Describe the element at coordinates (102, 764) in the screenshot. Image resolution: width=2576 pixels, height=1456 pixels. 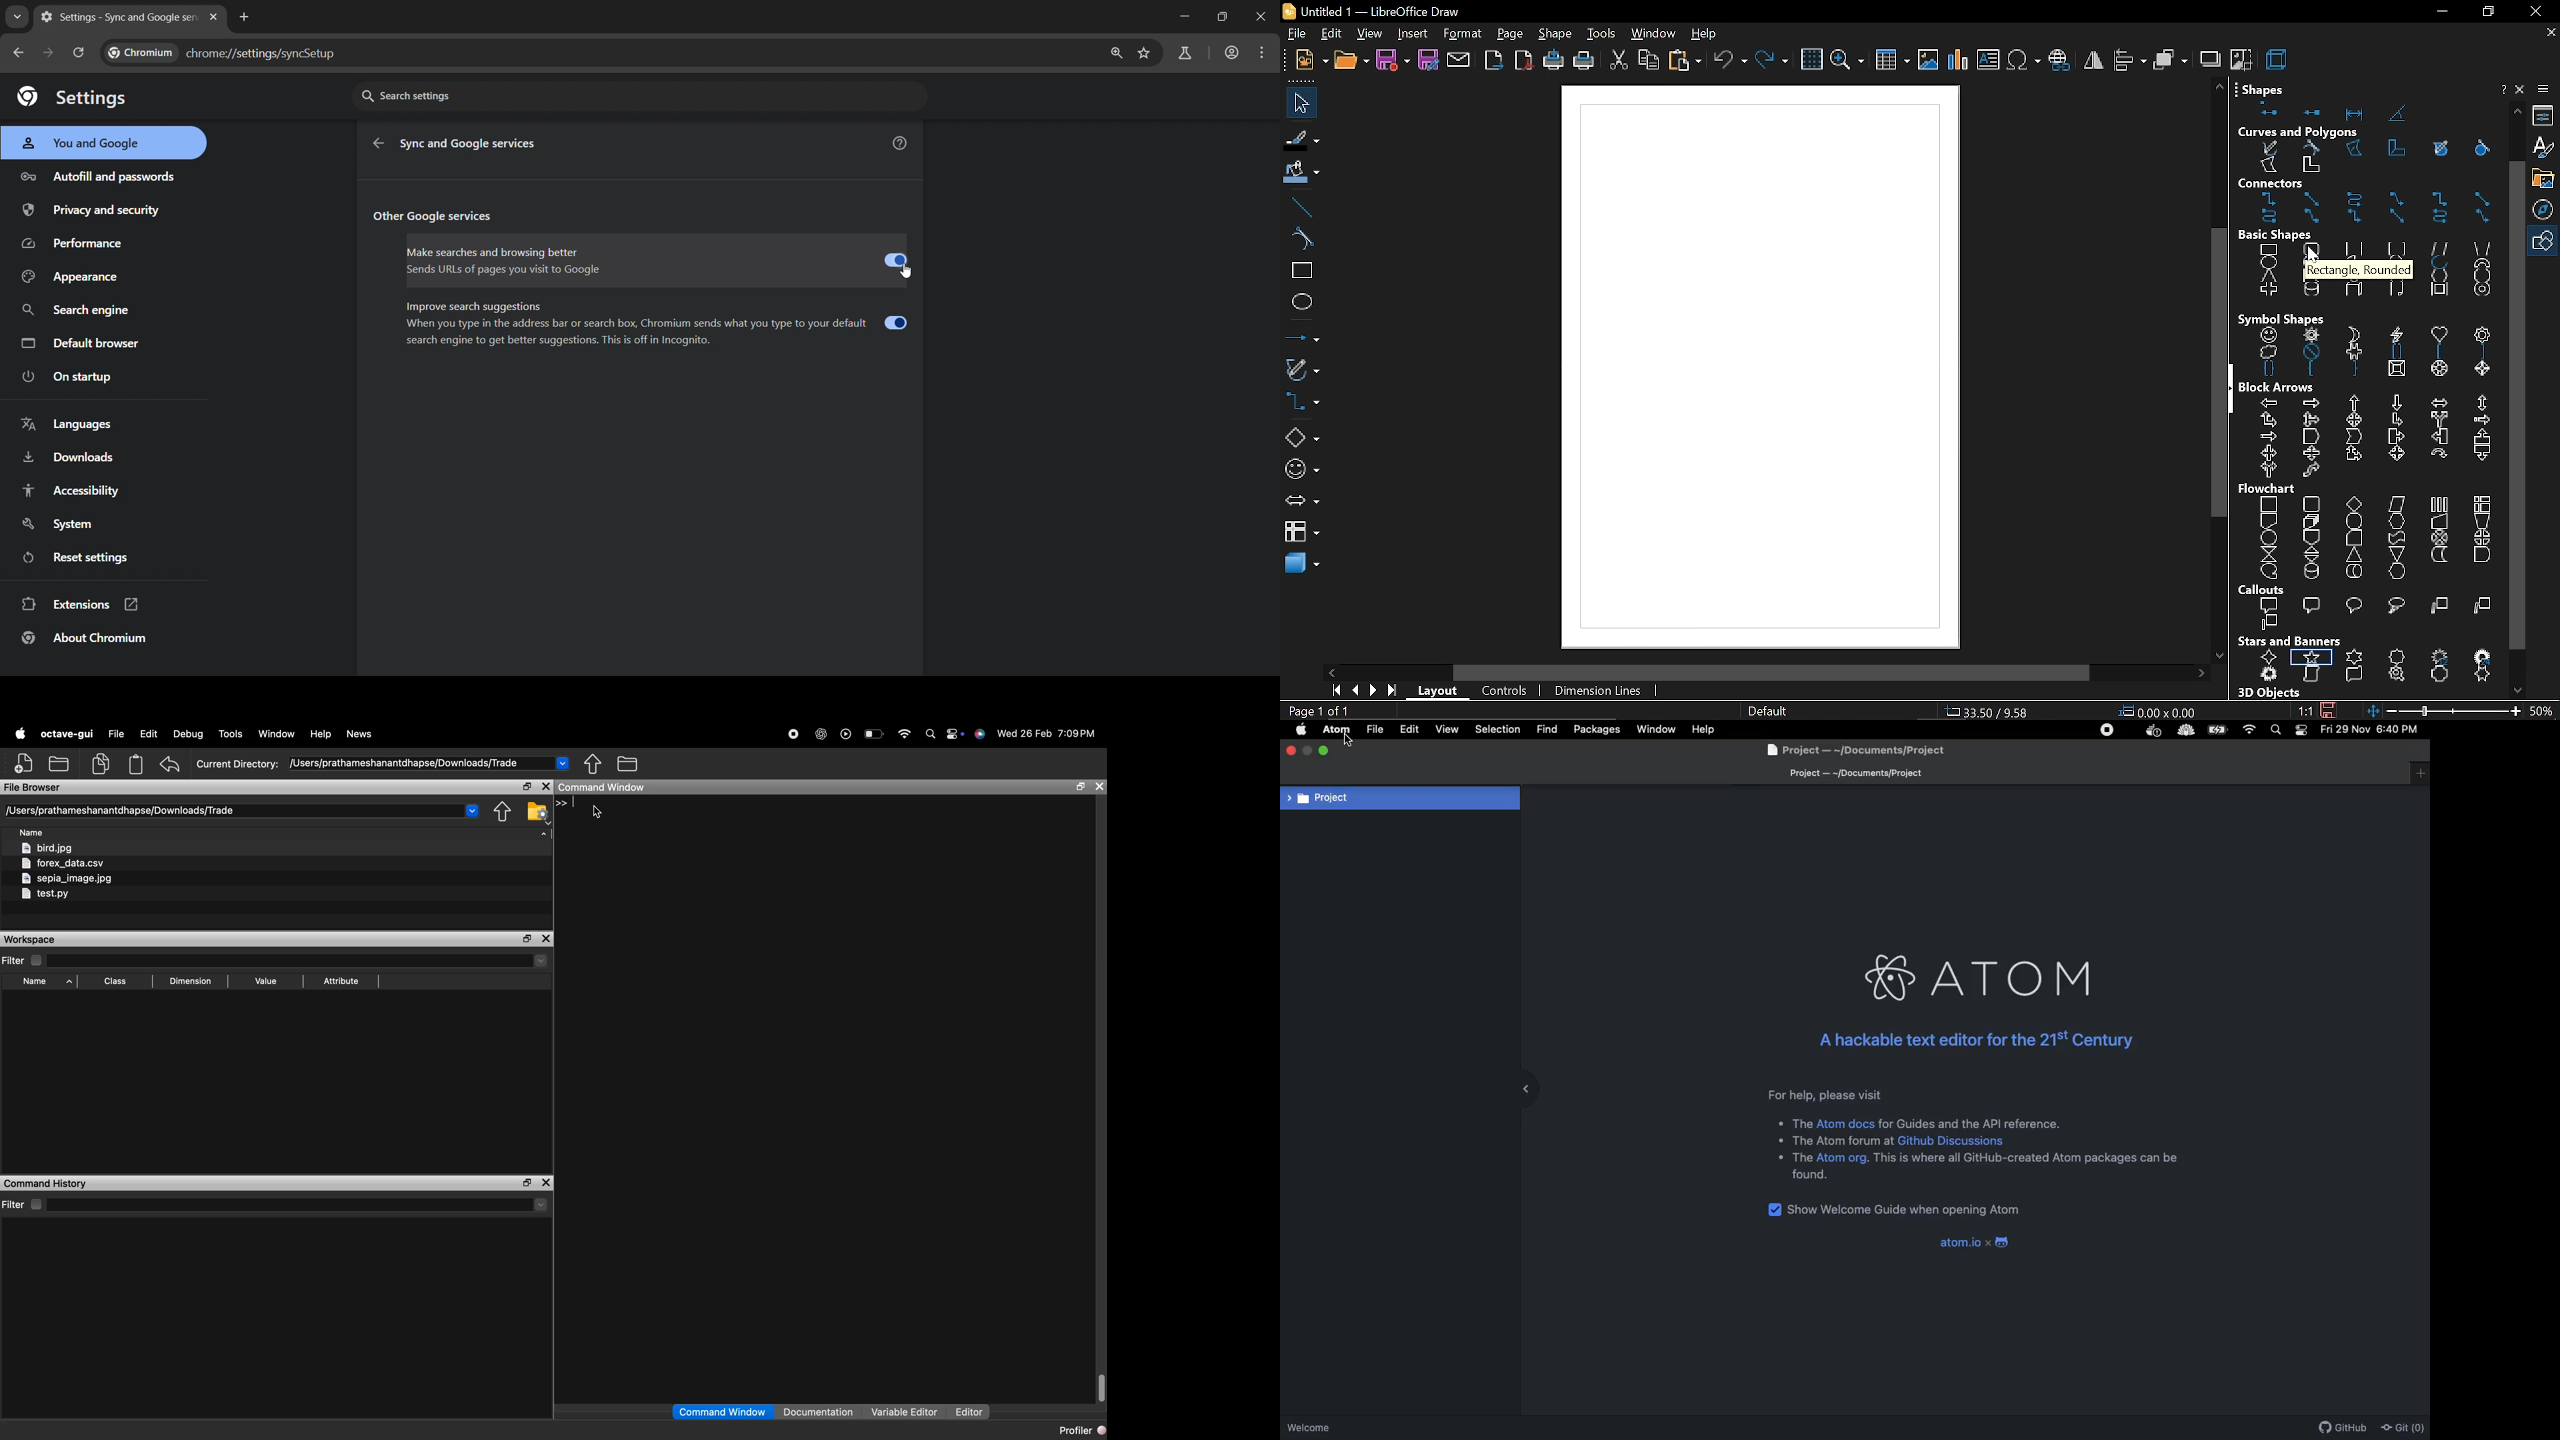
I see `copy` at that location.